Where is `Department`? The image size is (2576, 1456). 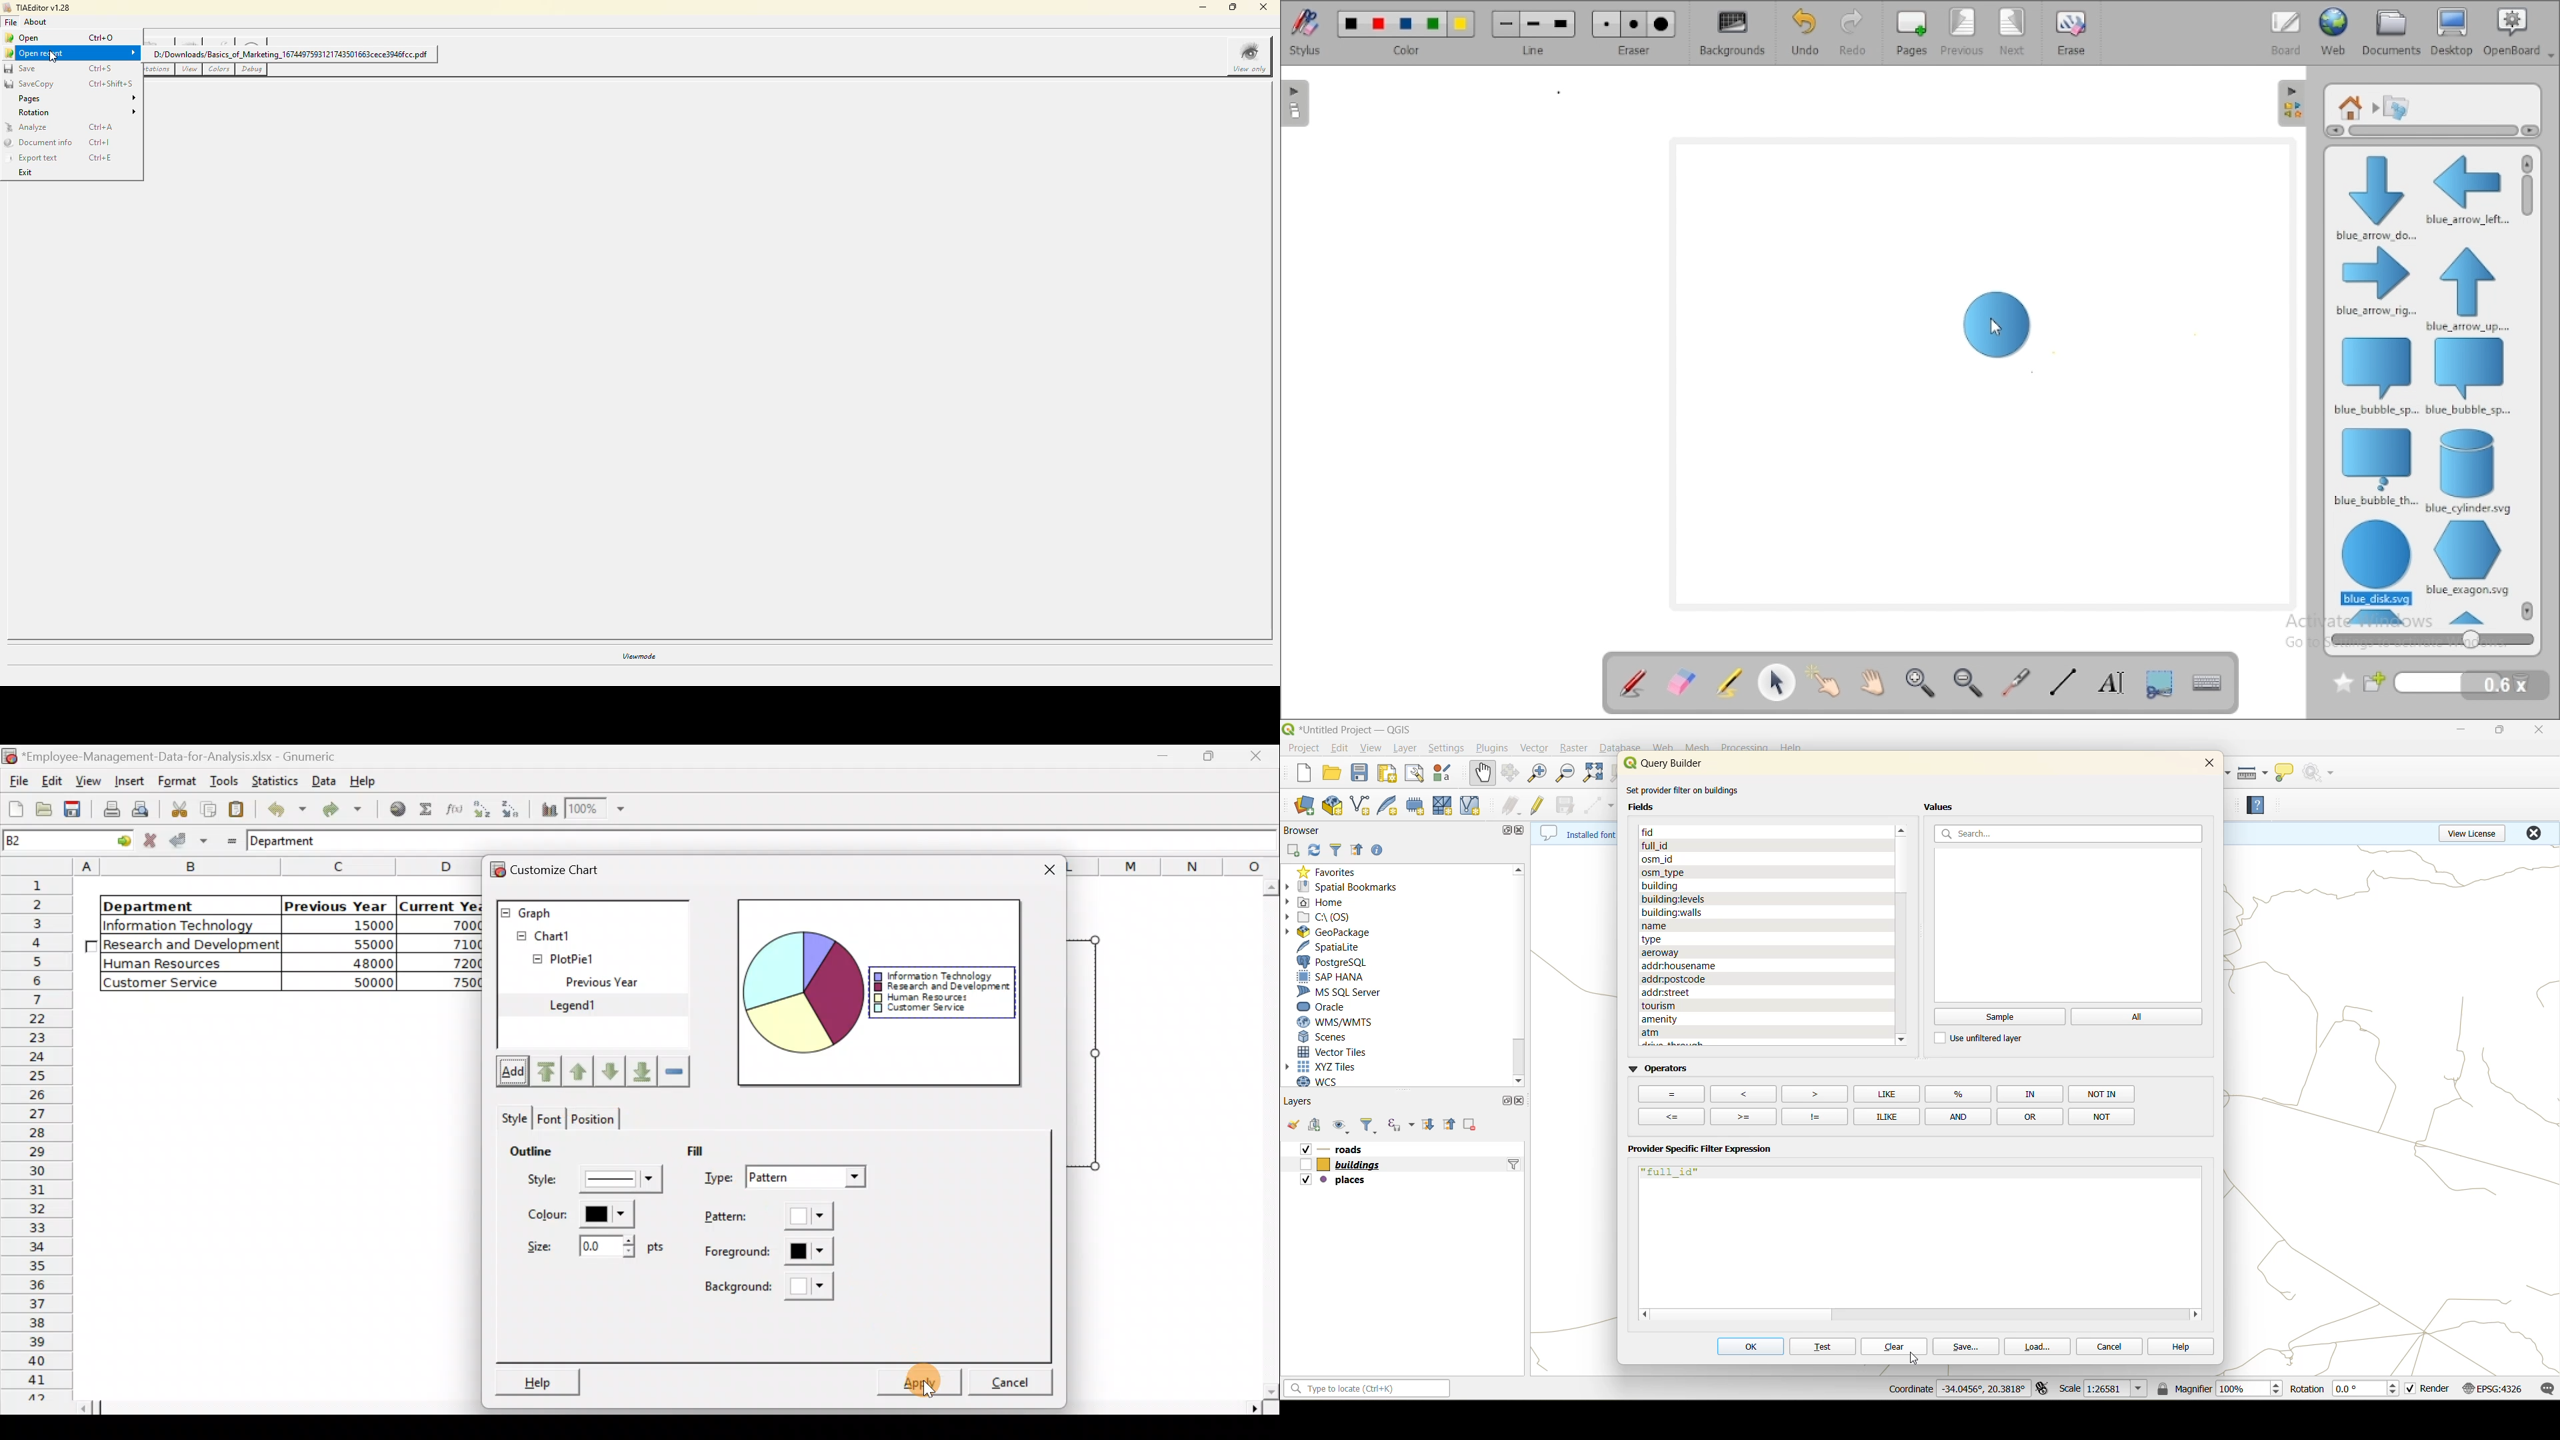 Department is located at coordinates (181, 905).